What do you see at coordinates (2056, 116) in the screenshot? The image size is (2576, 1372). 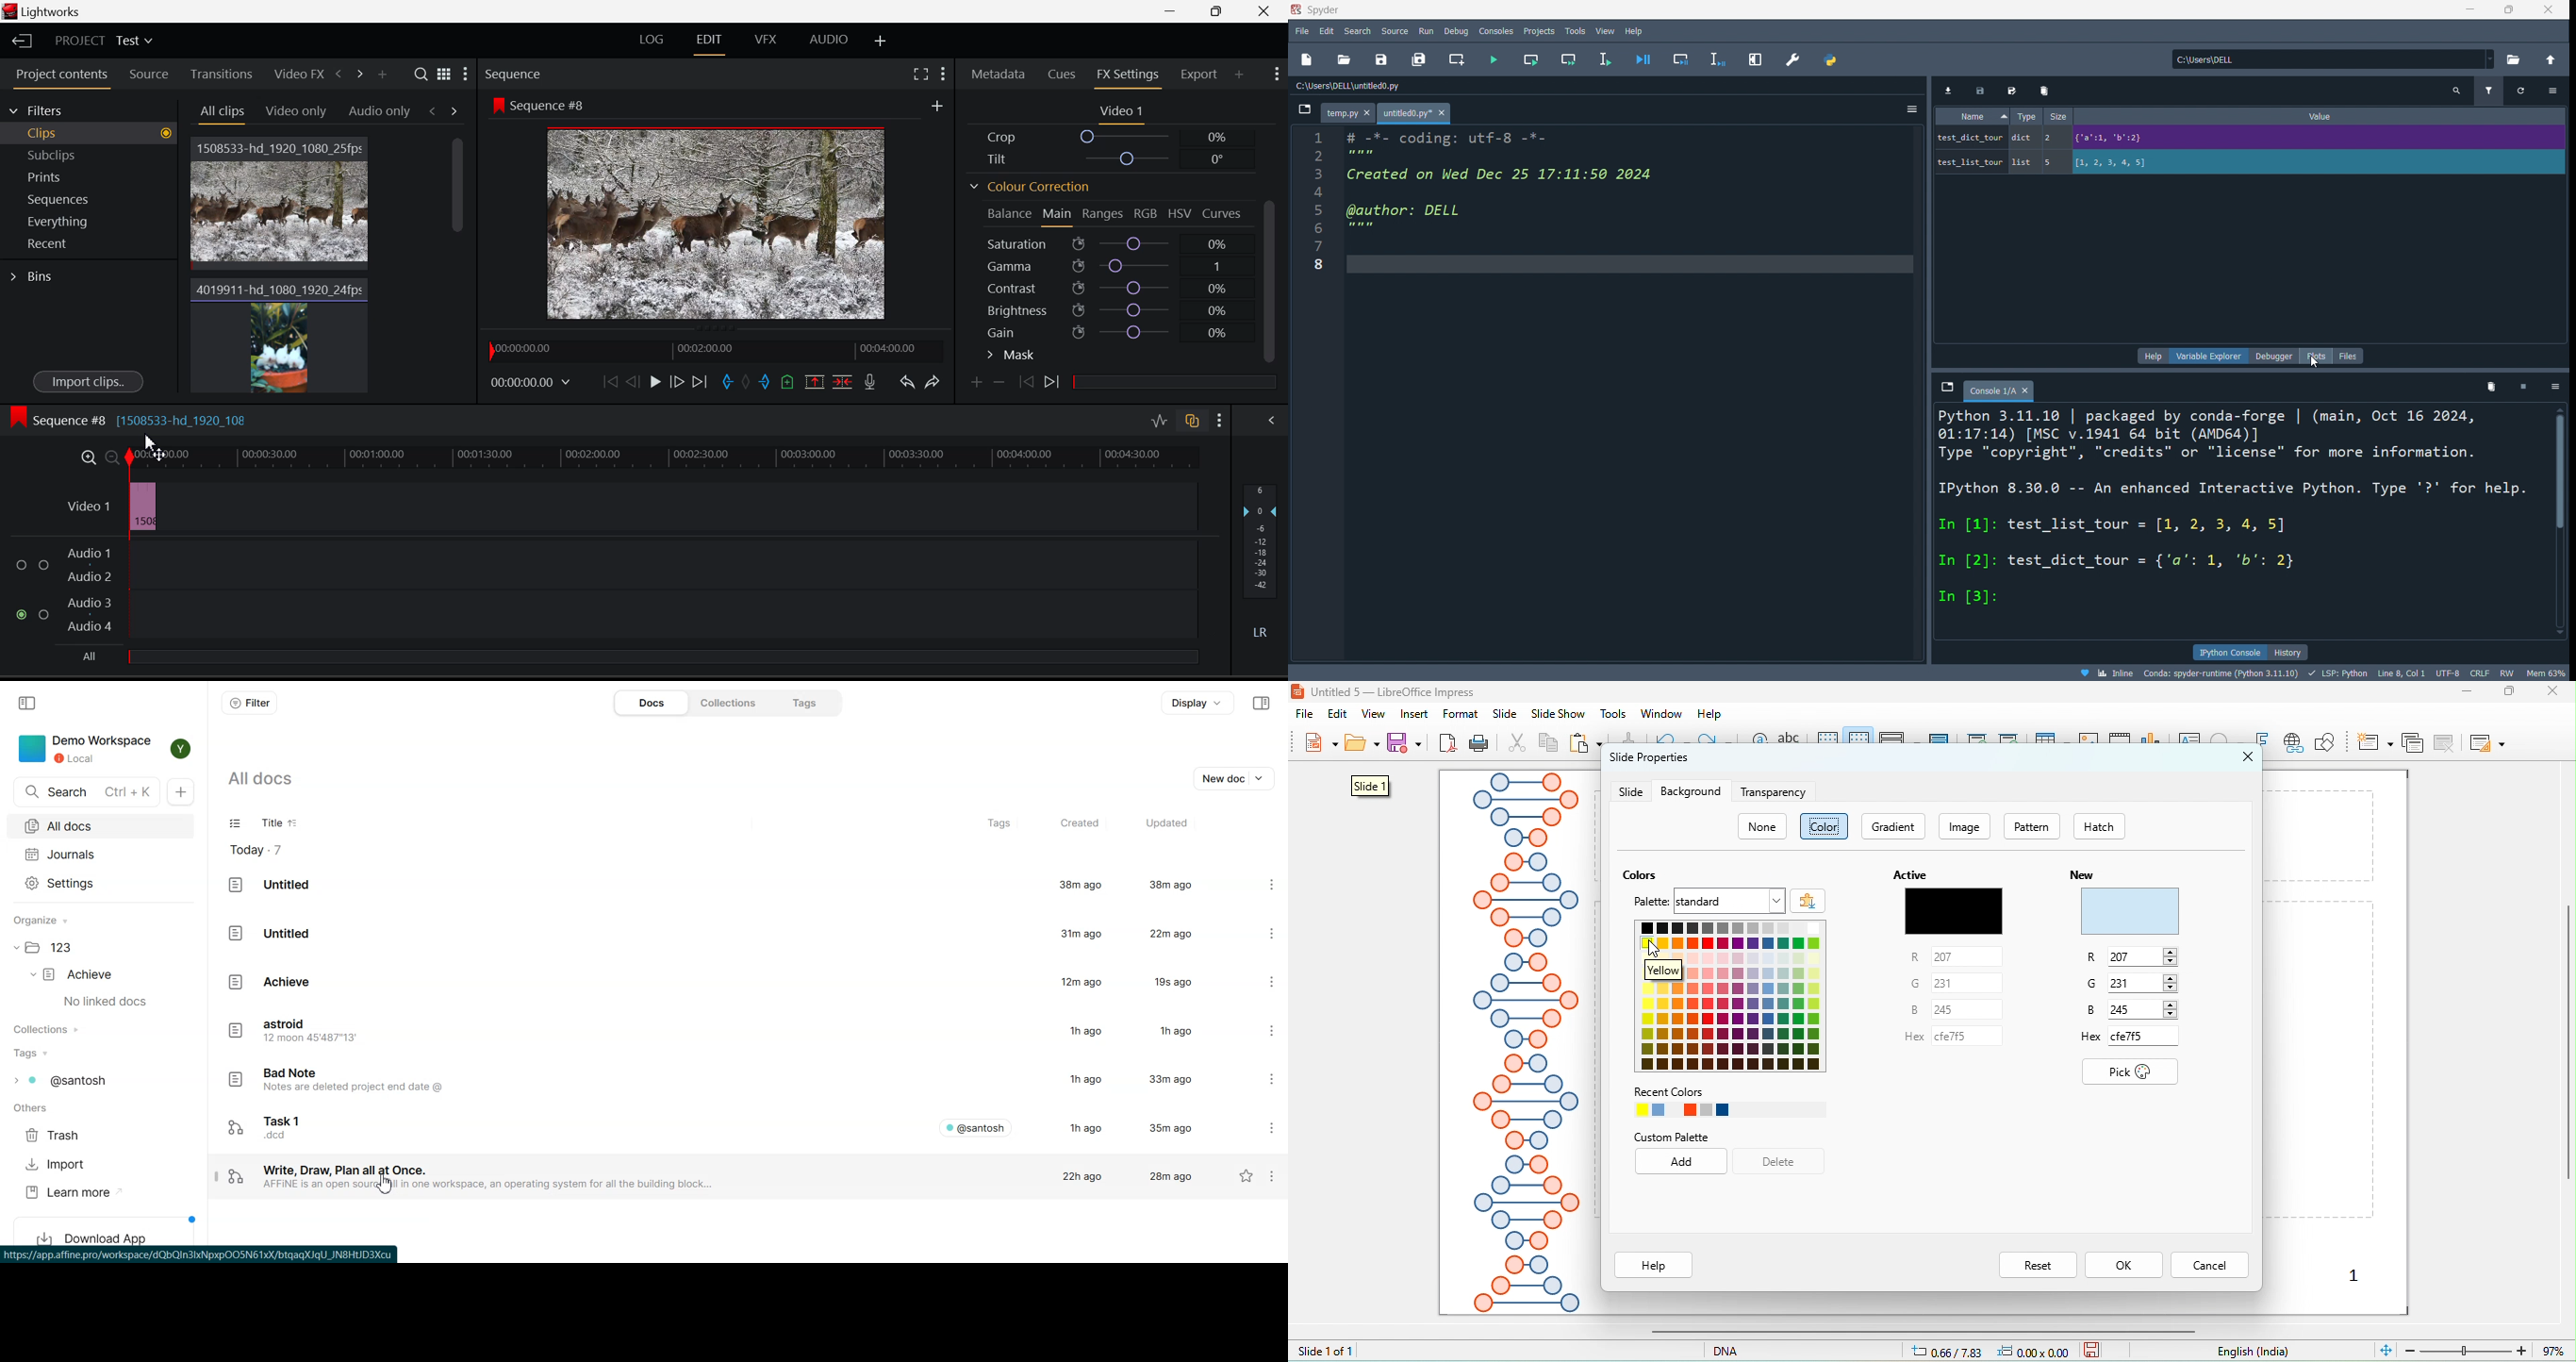 I see `size` at bounding box center [2056, 116].